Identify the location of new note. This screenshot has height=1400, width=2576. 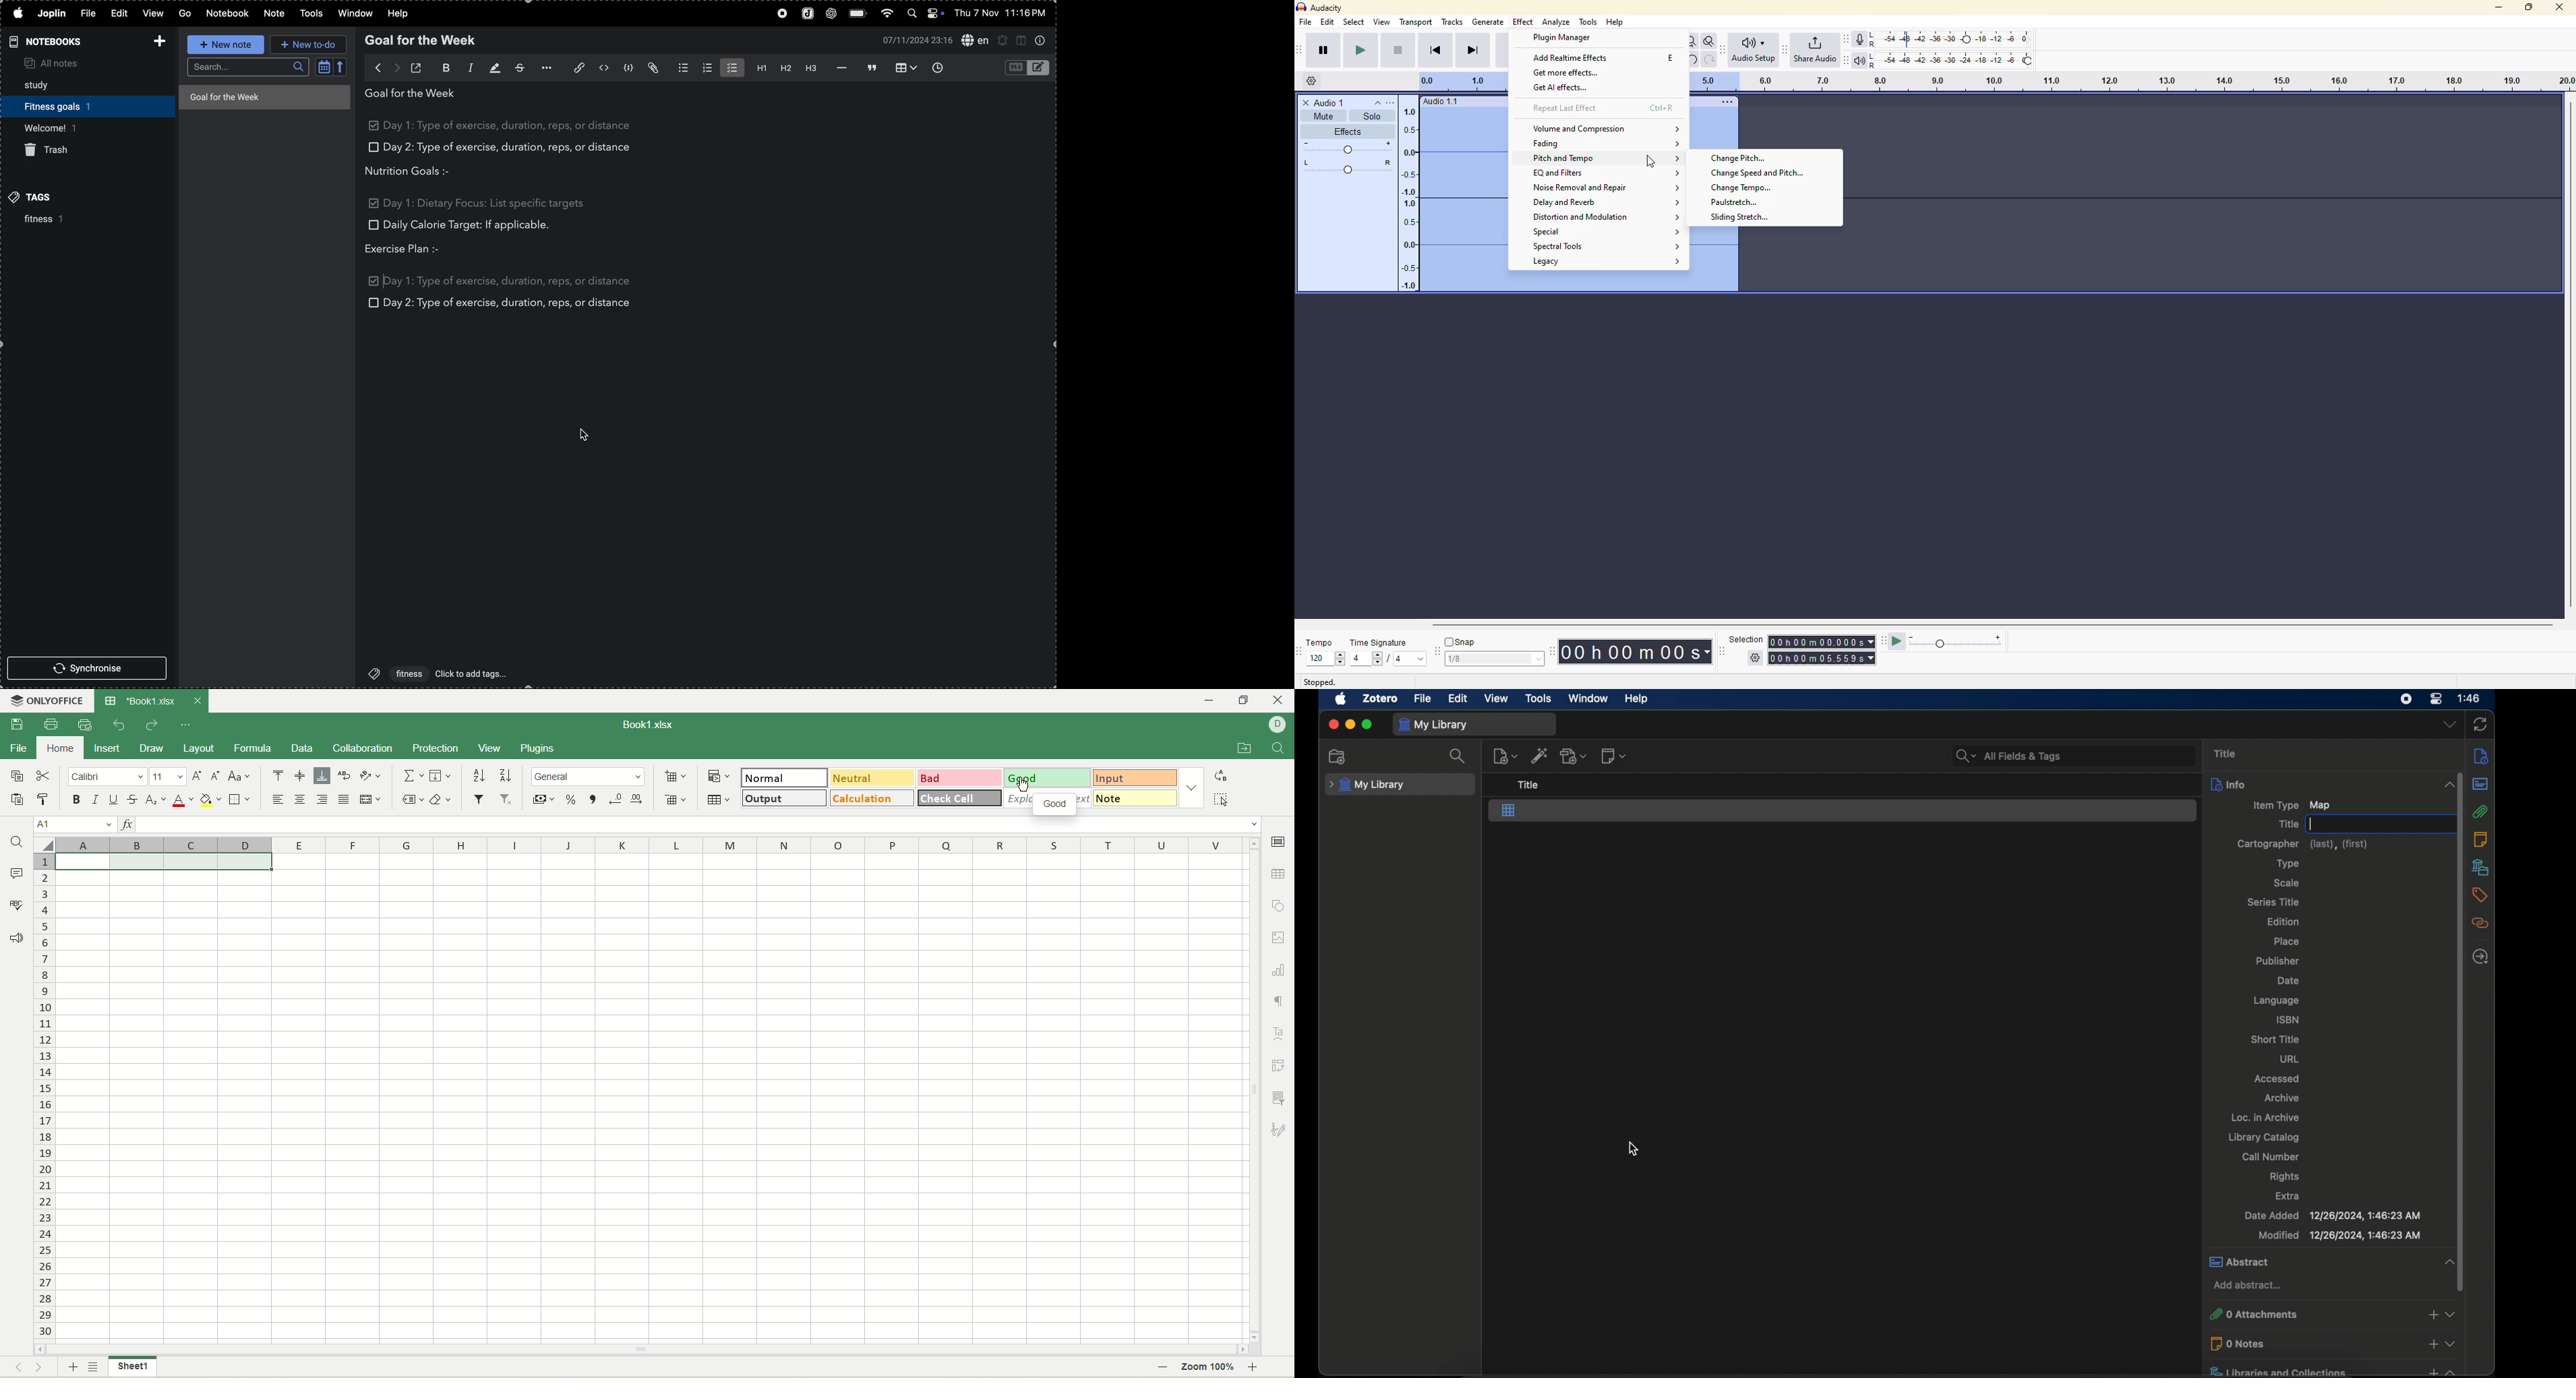
(1613, 755).